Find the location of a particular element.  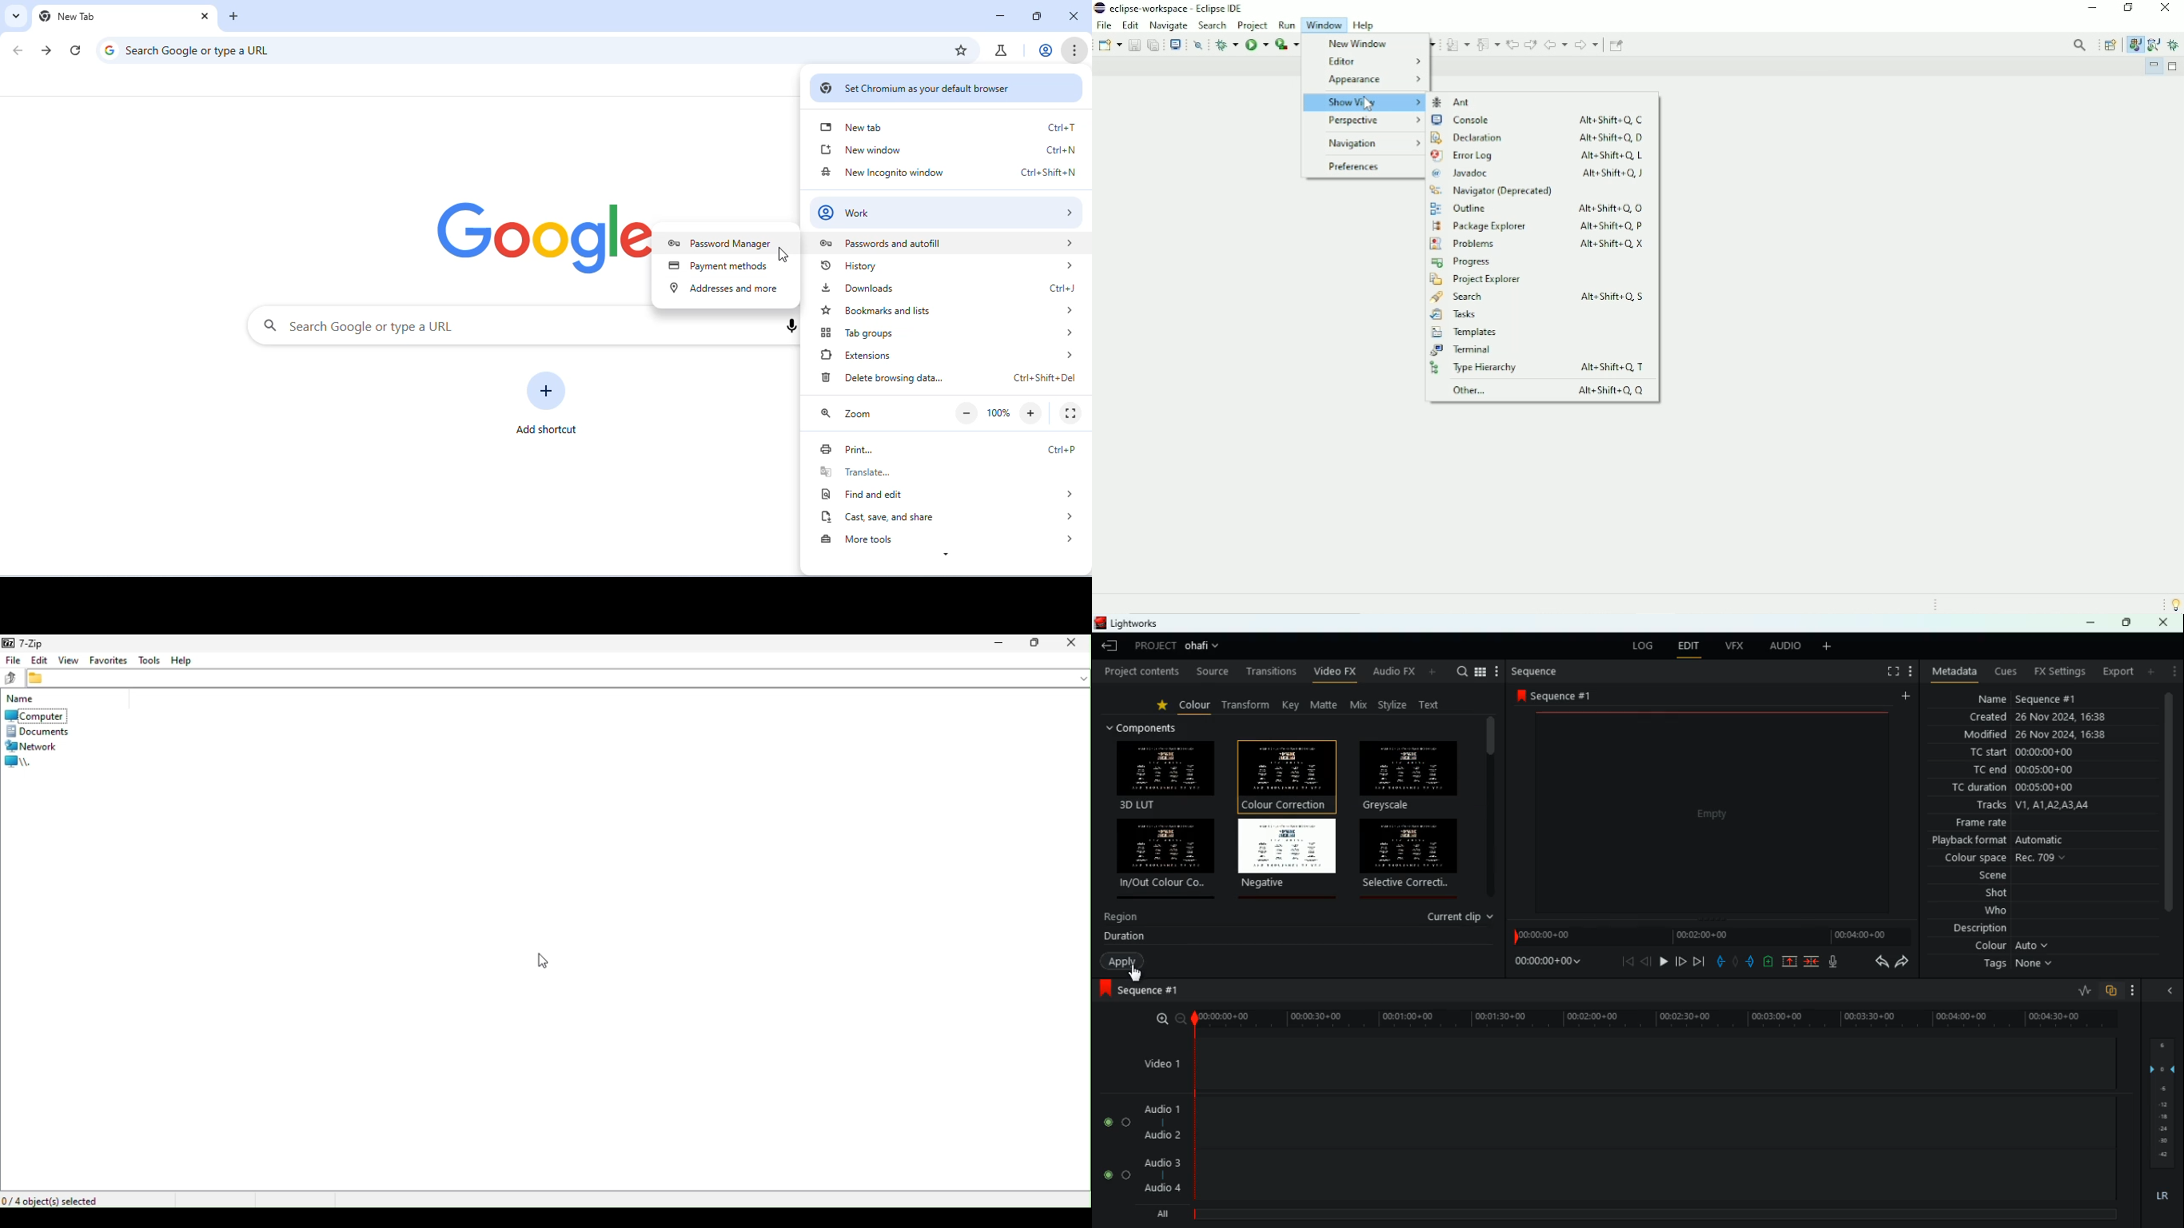

New is located at coordinates (1110, 44).